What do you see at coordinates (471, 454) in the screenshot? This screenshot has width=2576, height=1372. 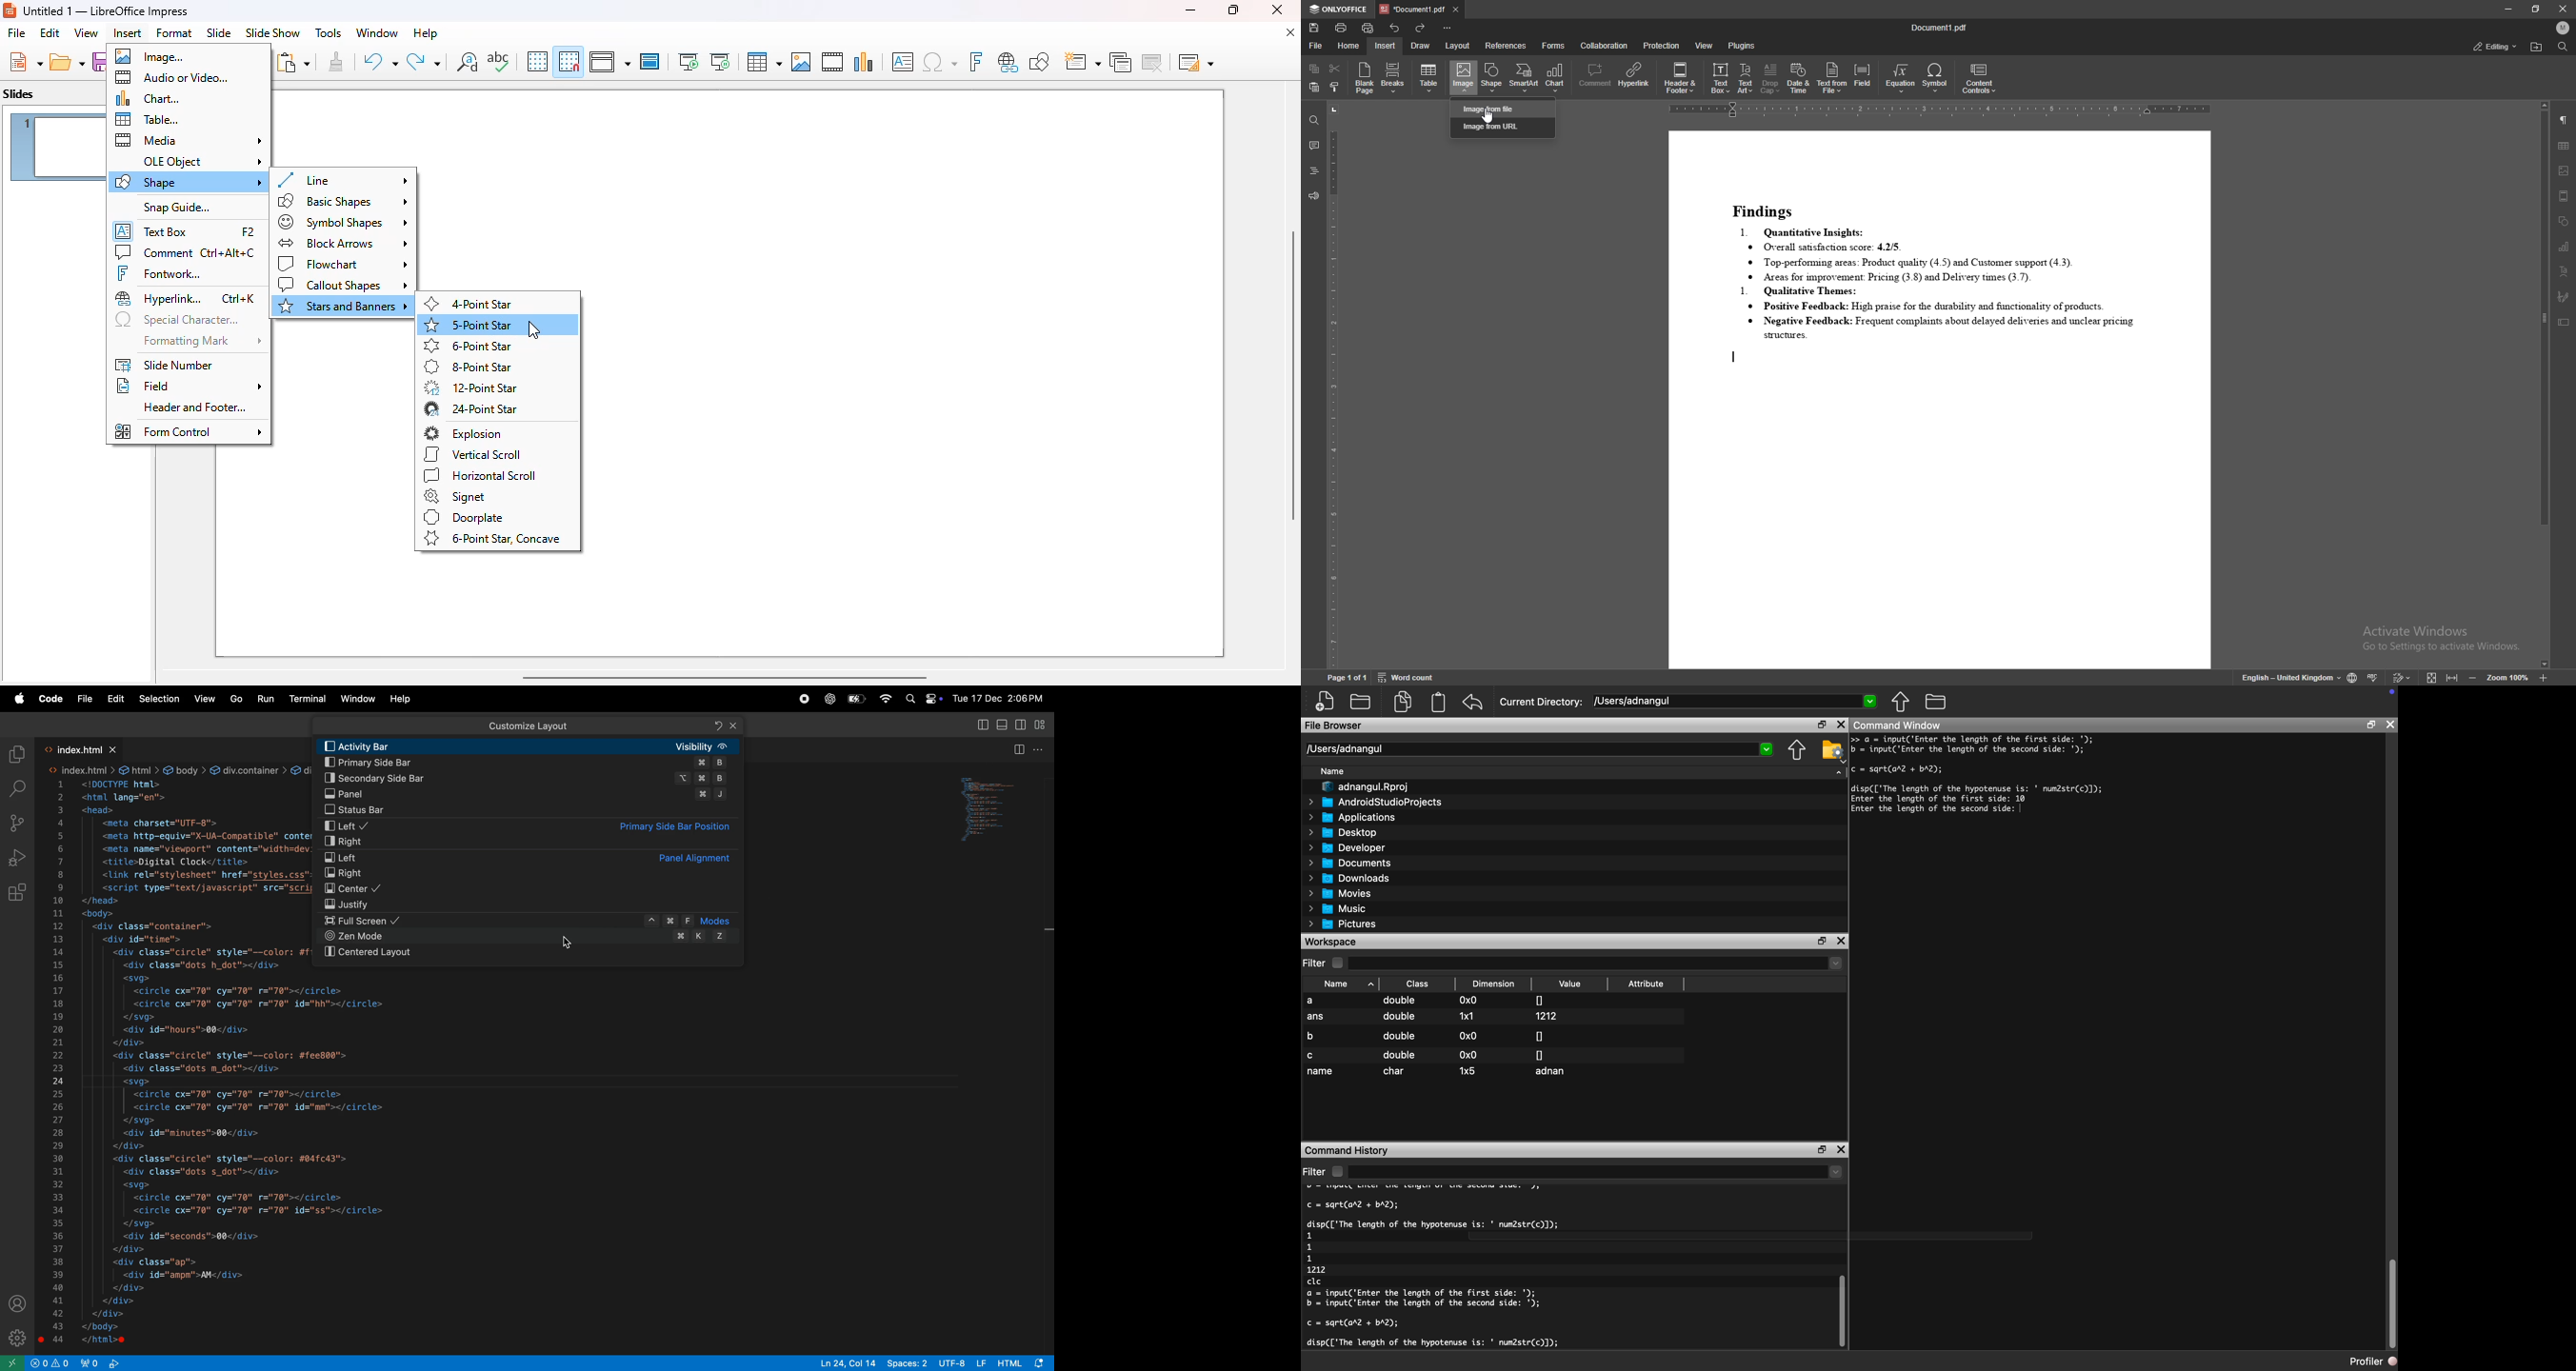 I see `vertical scroll` at bounding box center [471, 454].